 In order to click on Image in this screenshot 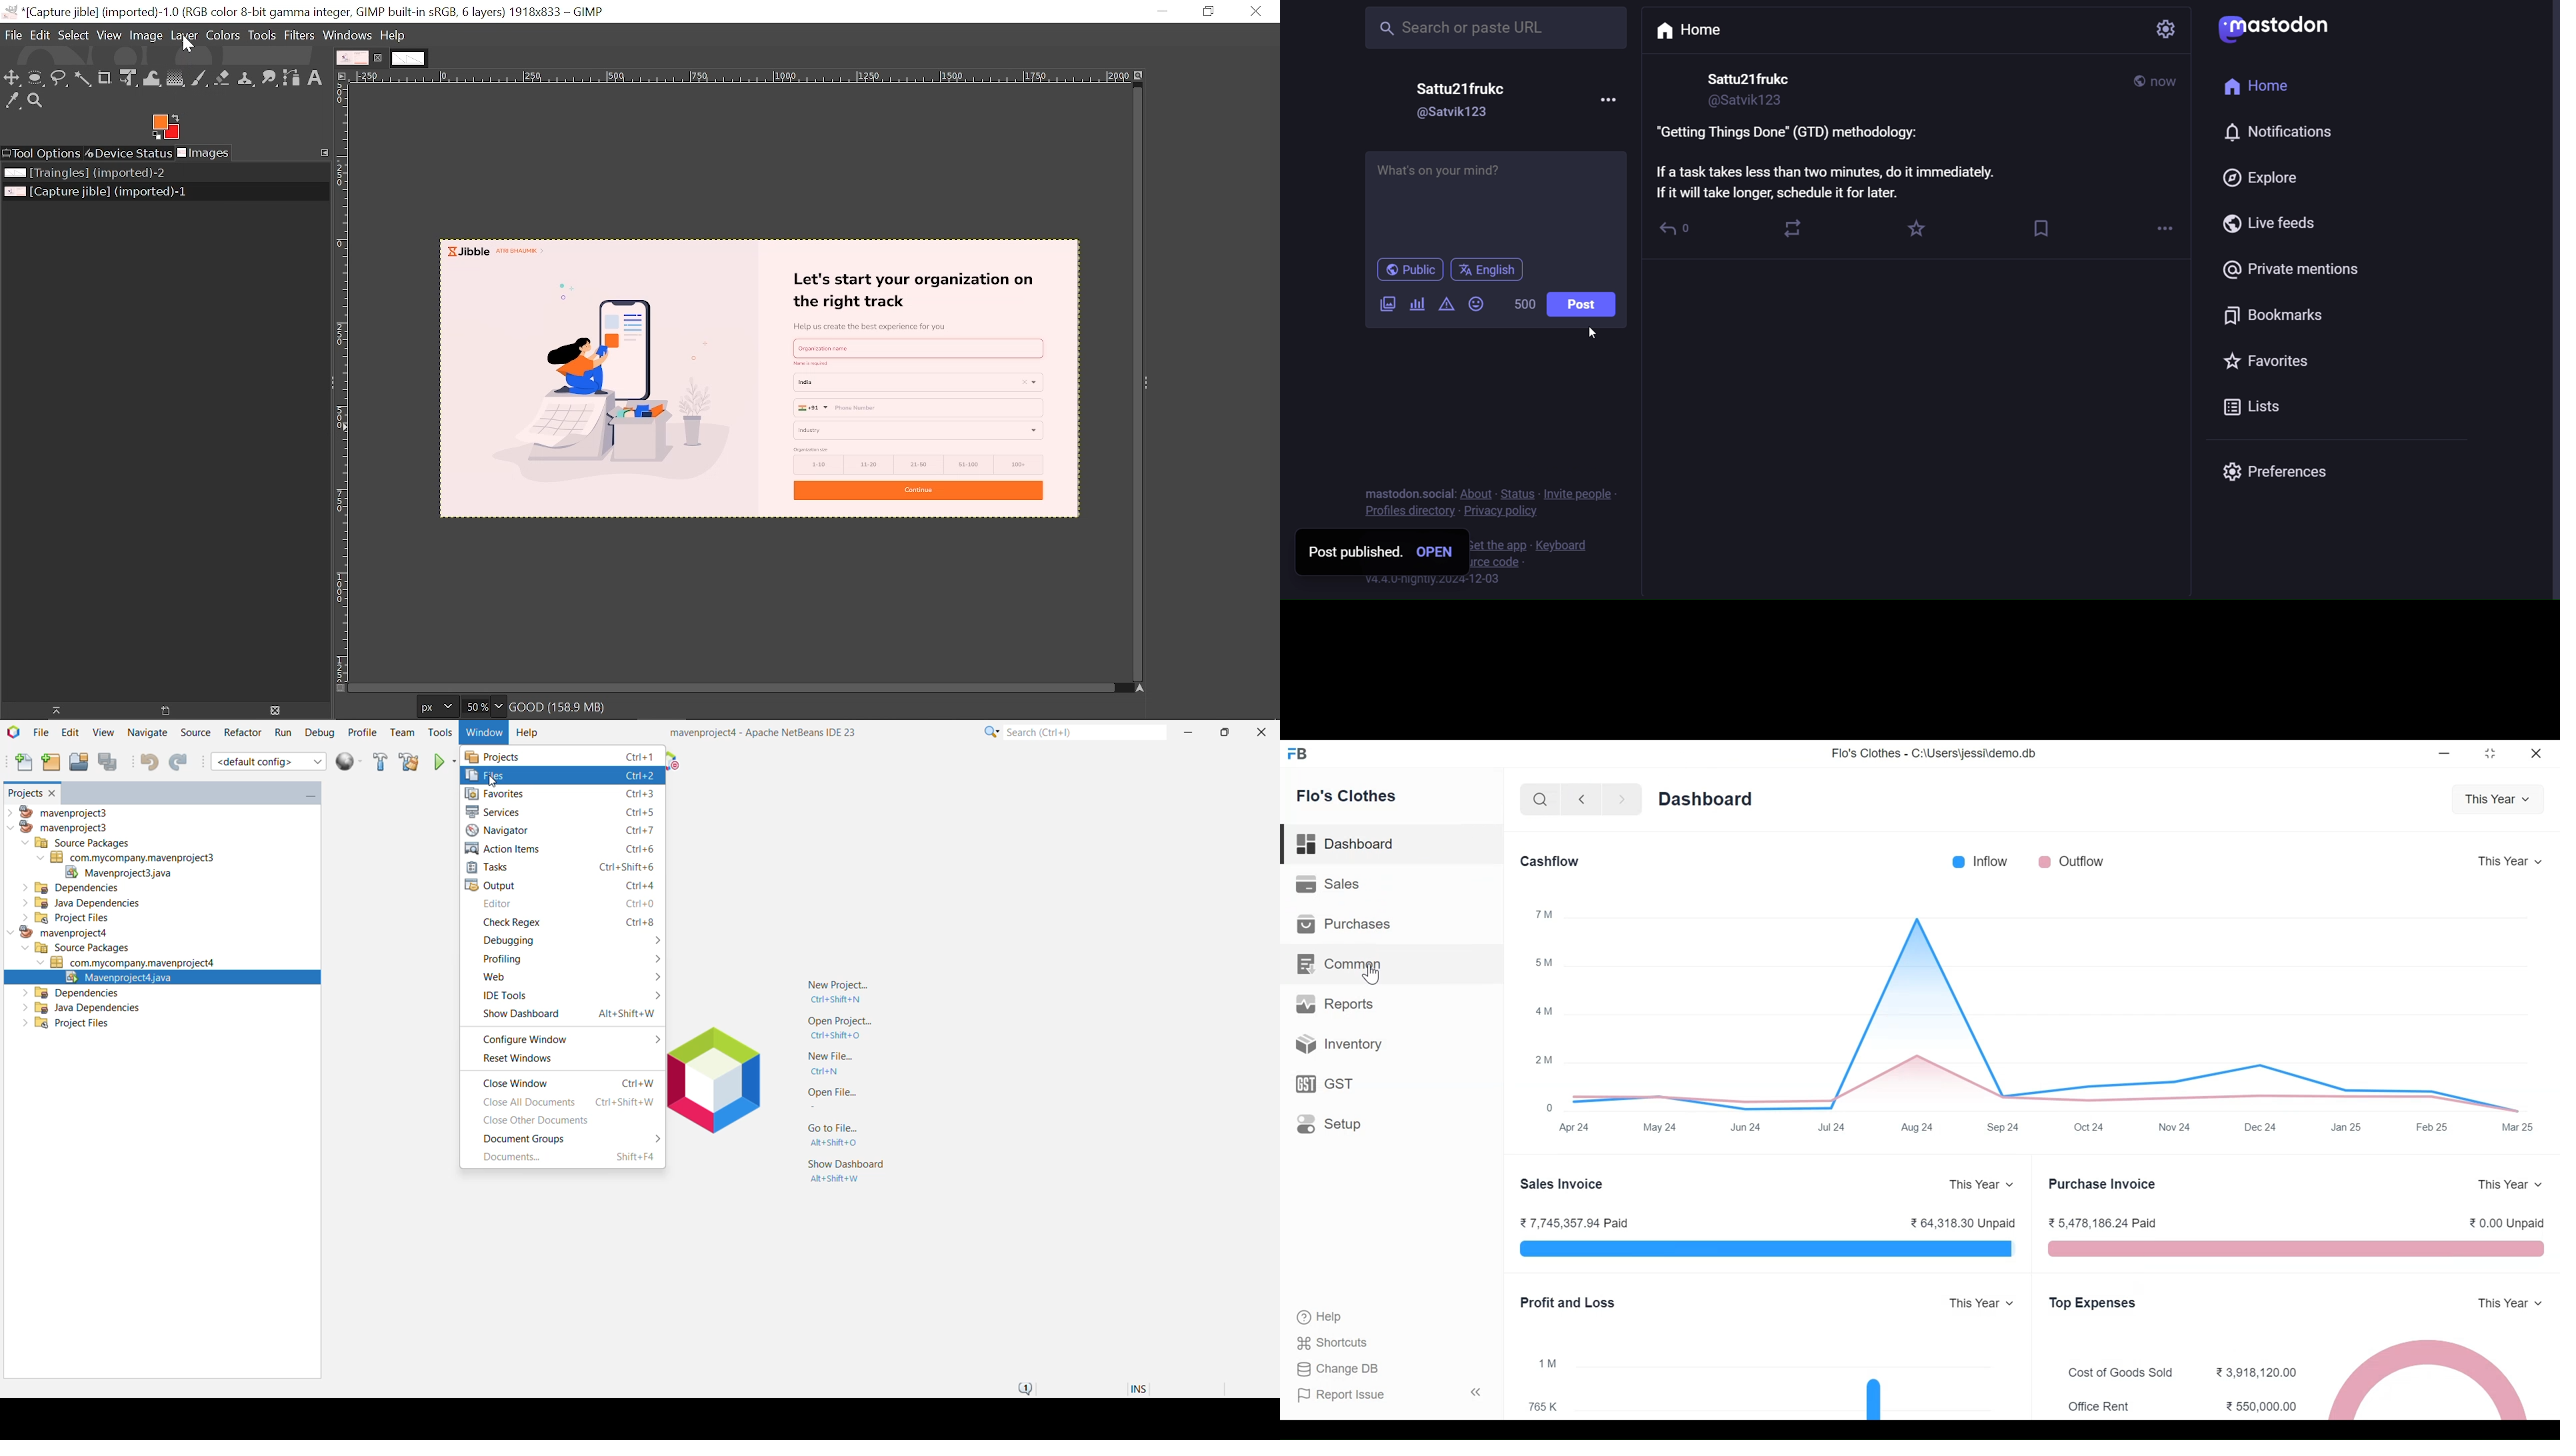, I will do `click(147, 35)`.